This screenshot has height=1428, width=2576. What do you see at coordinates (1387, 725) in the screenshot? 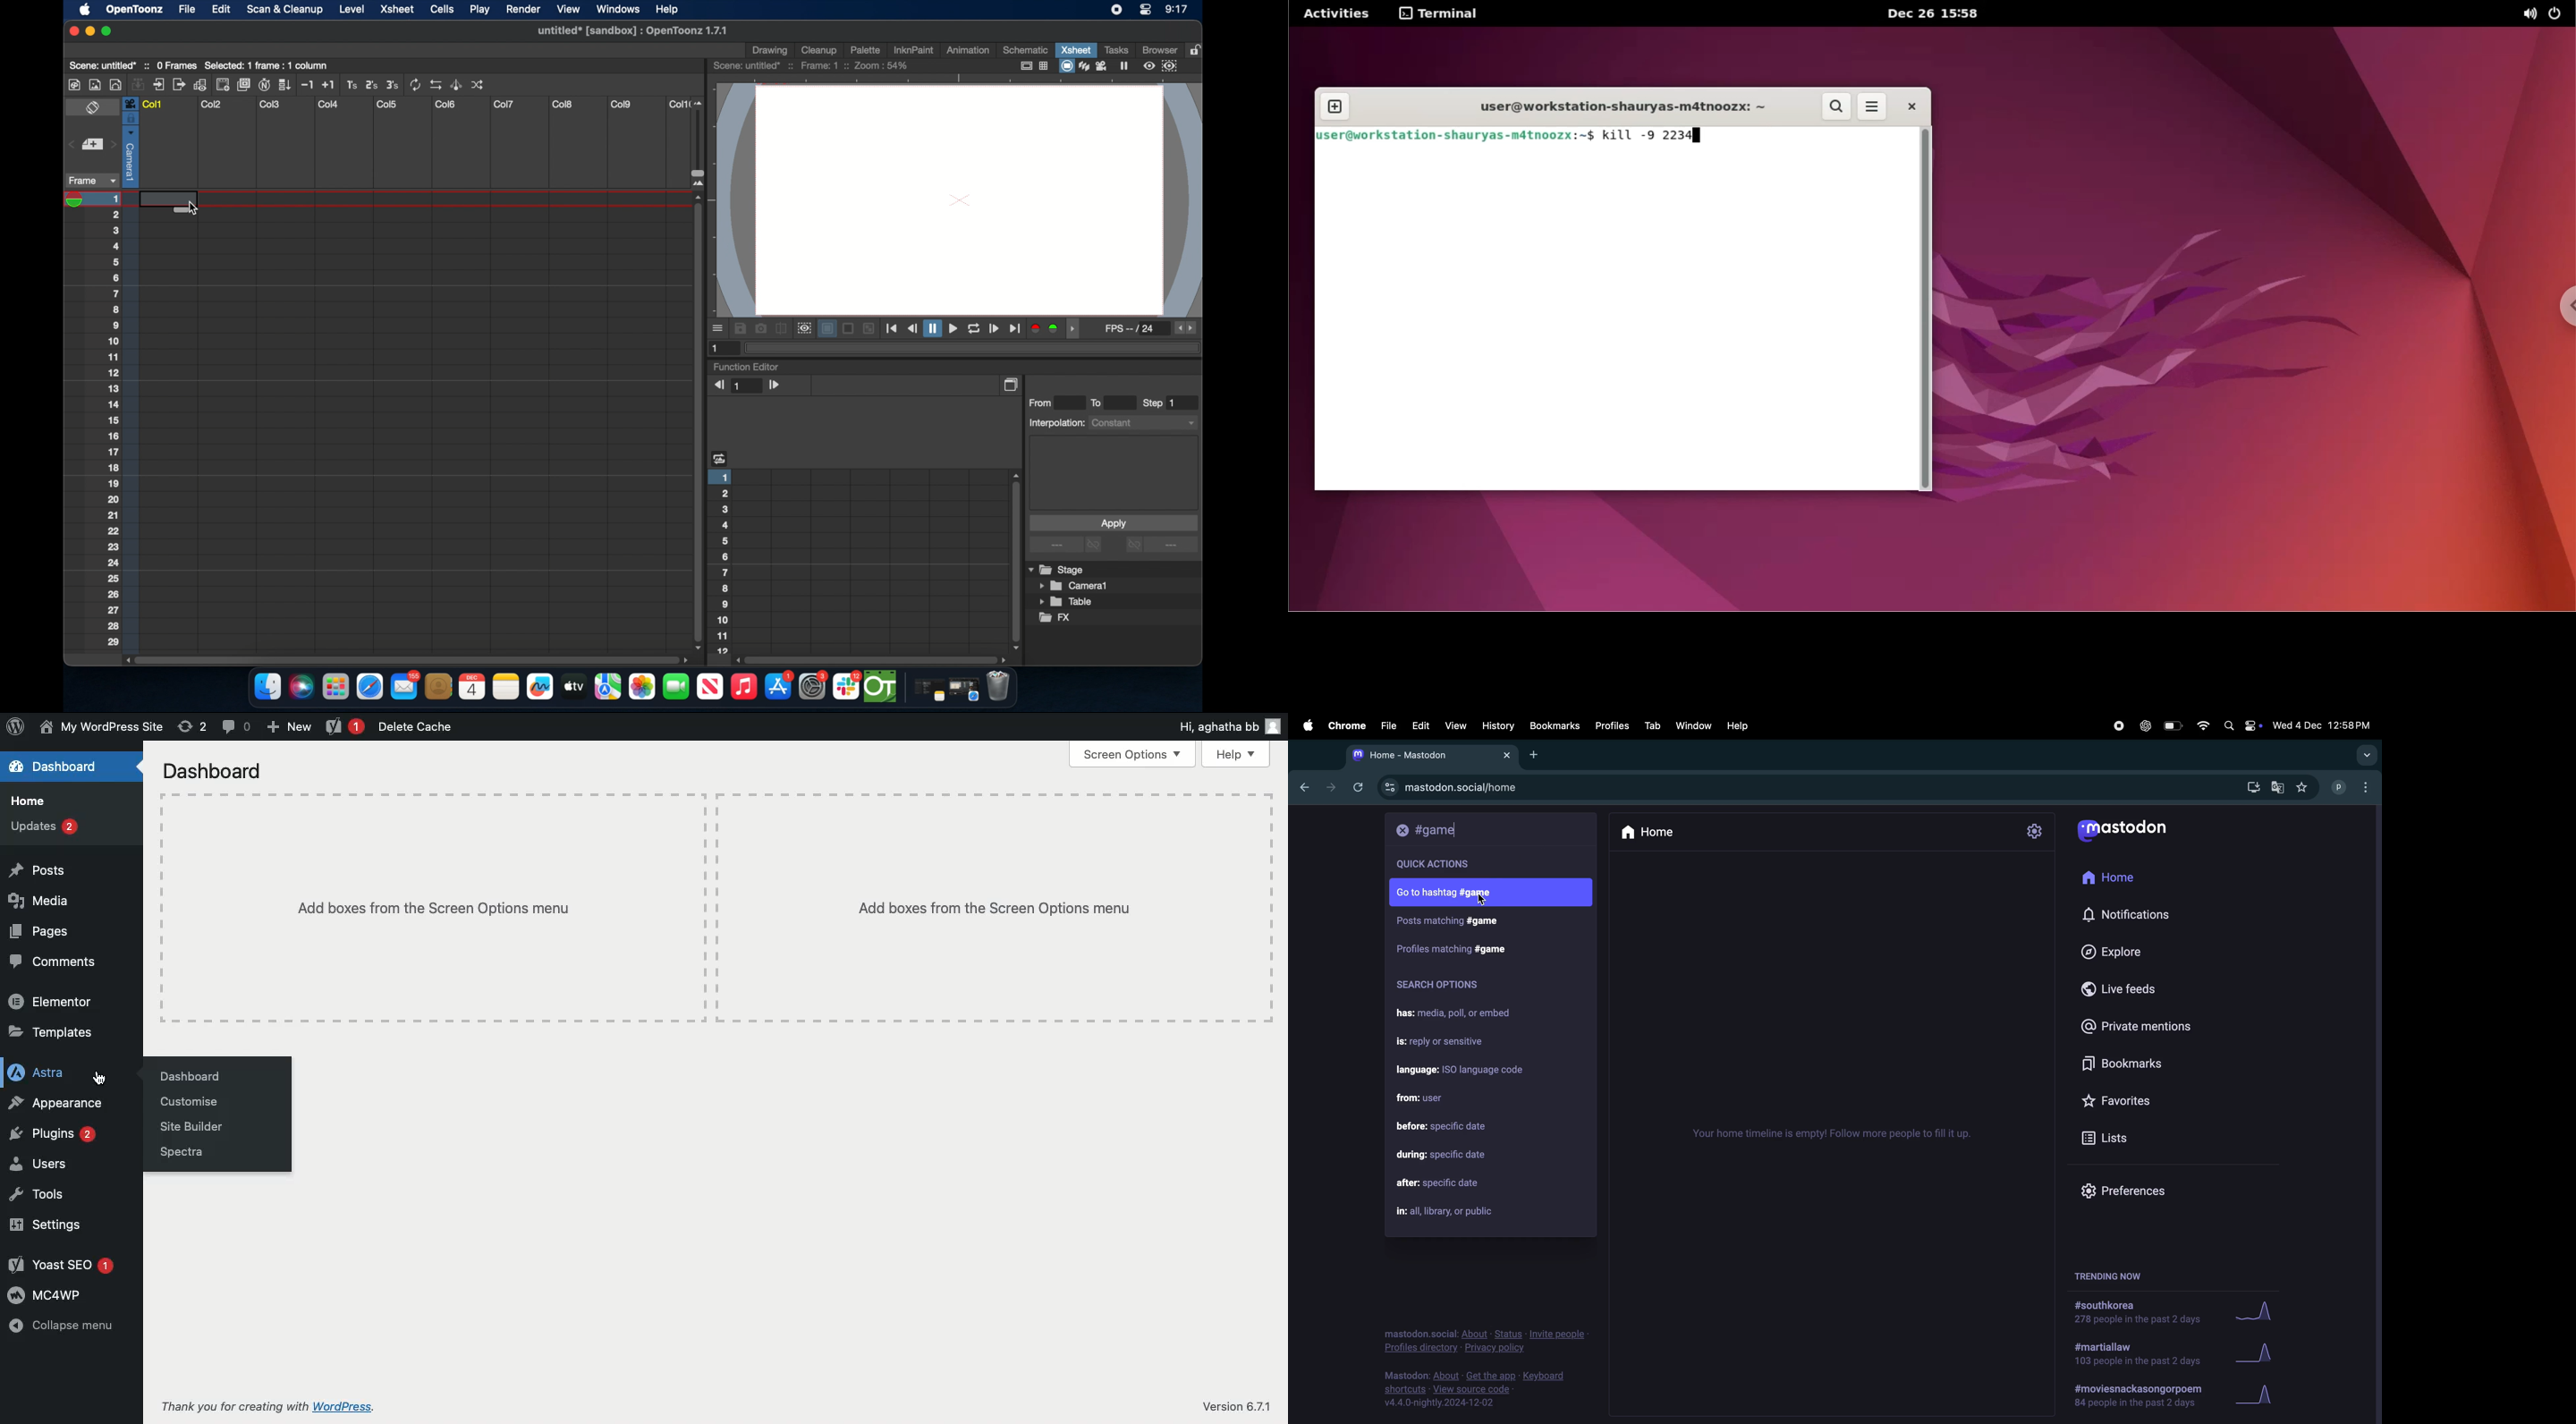
I see `file` at bounding box center [1387, 725].